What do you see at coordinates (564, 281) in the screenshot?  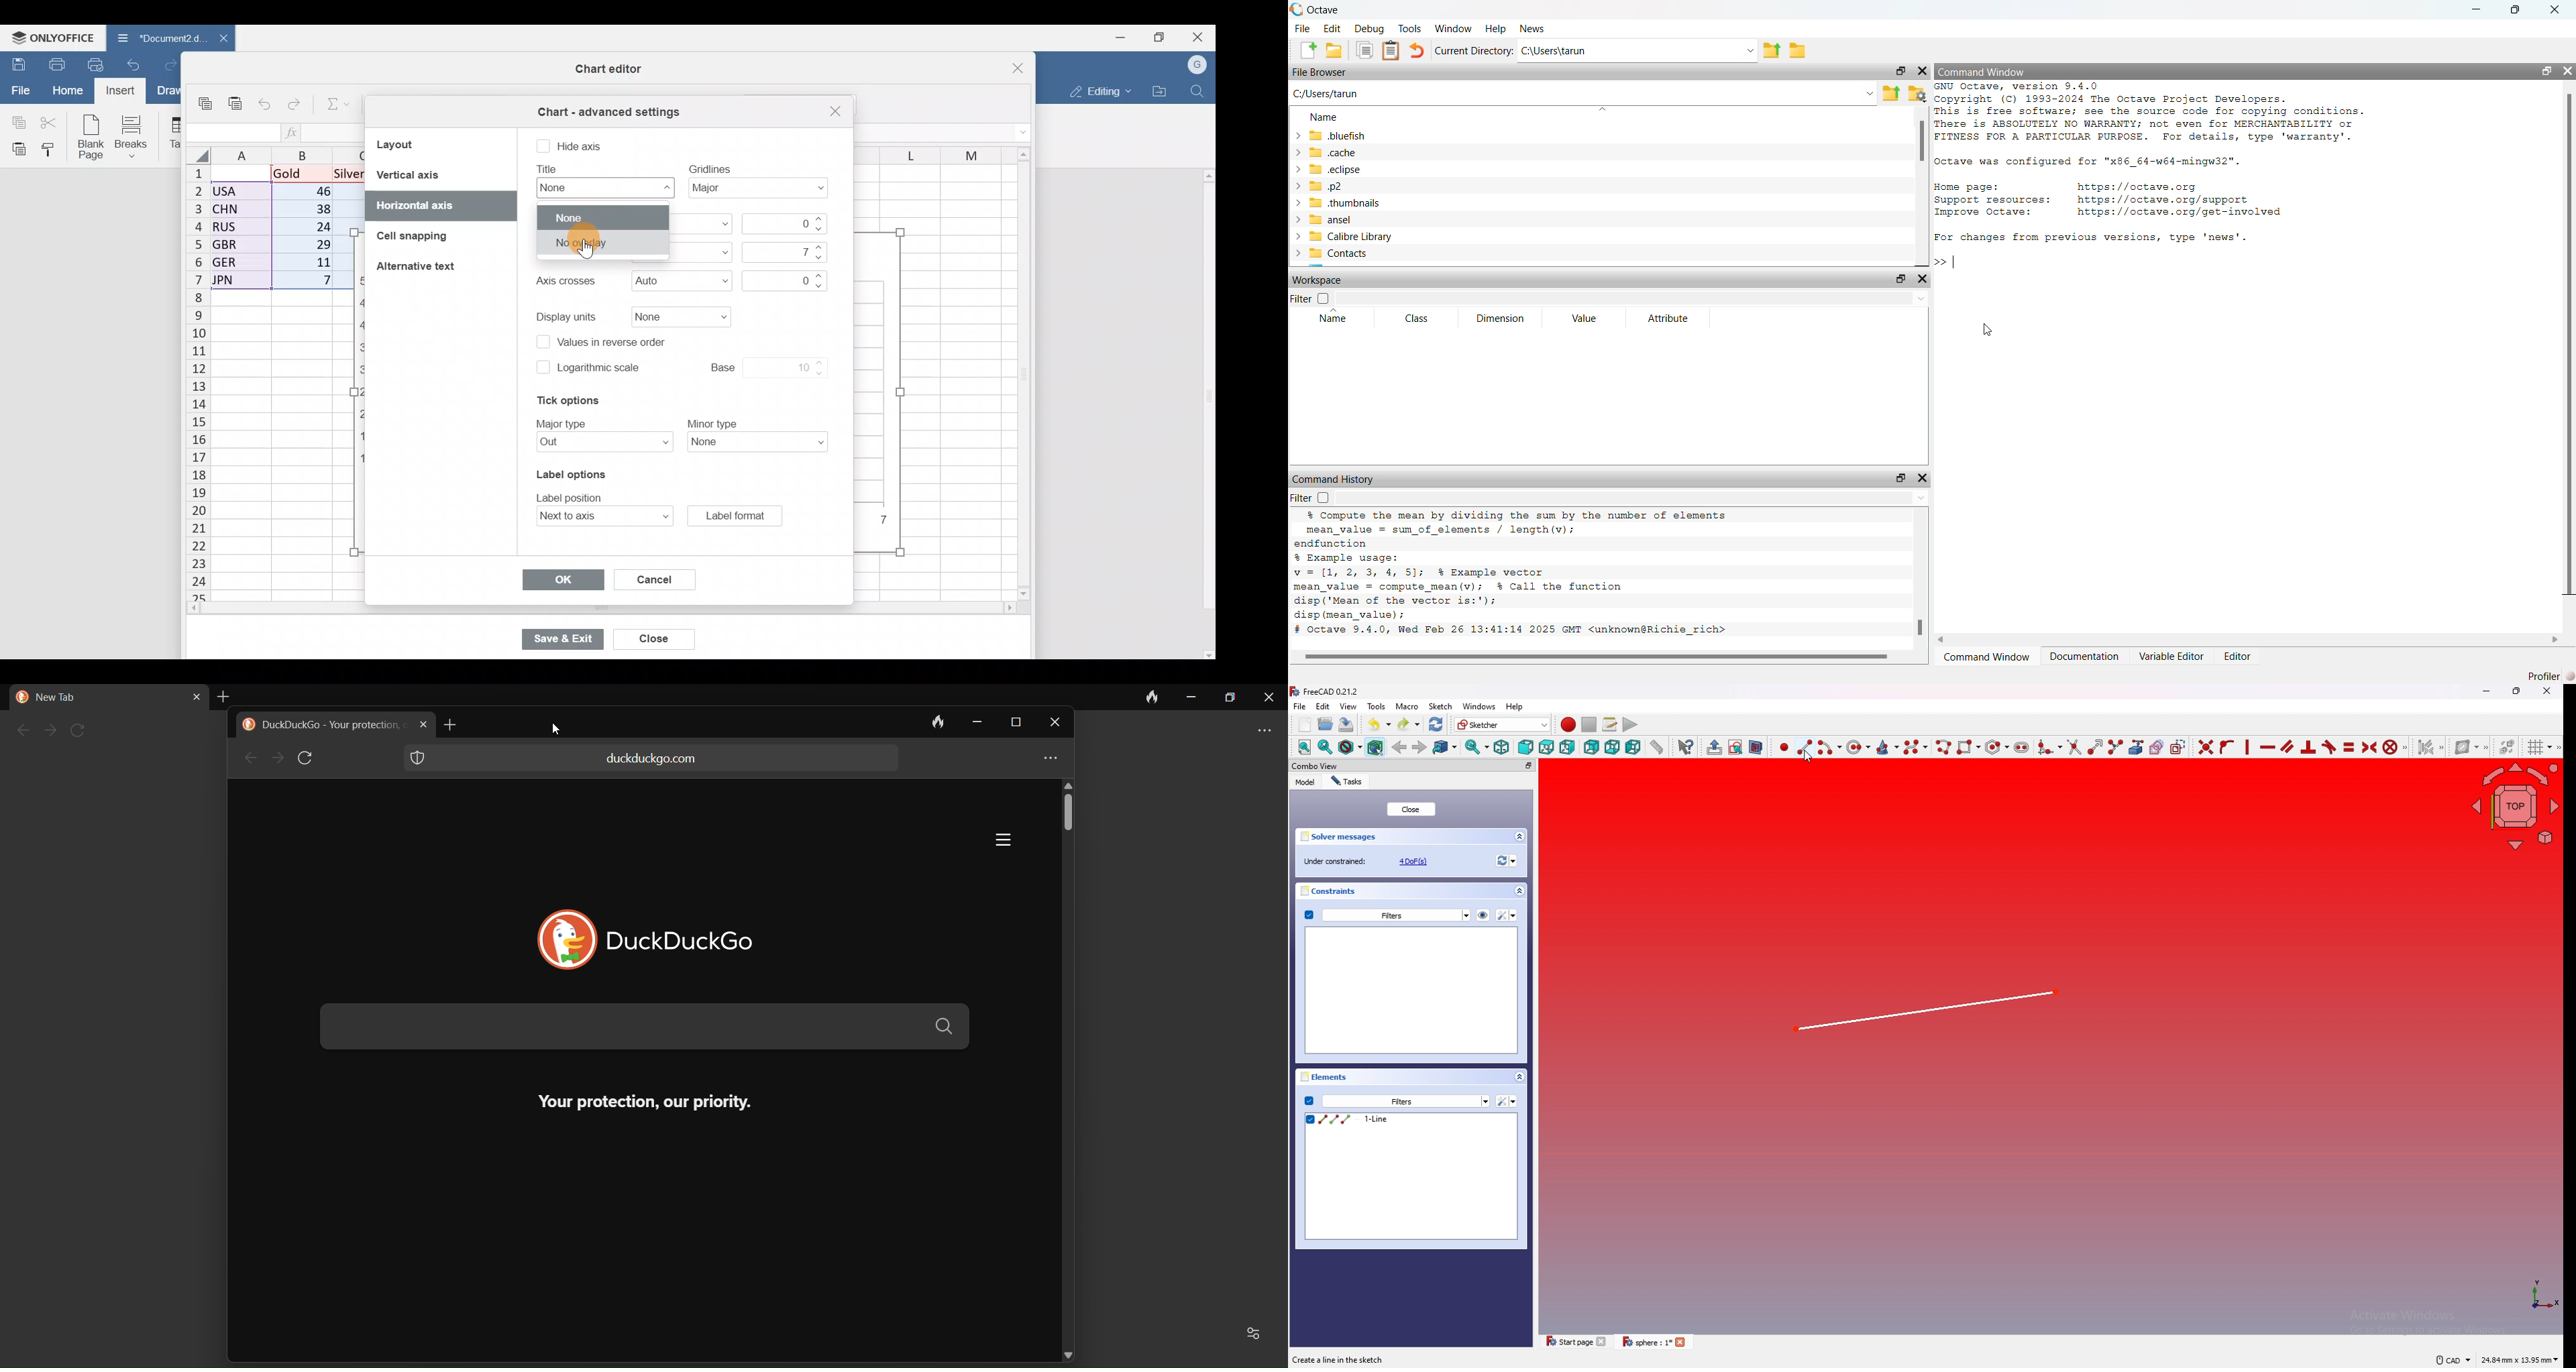 I see `text` at bounding box center [564, 281].